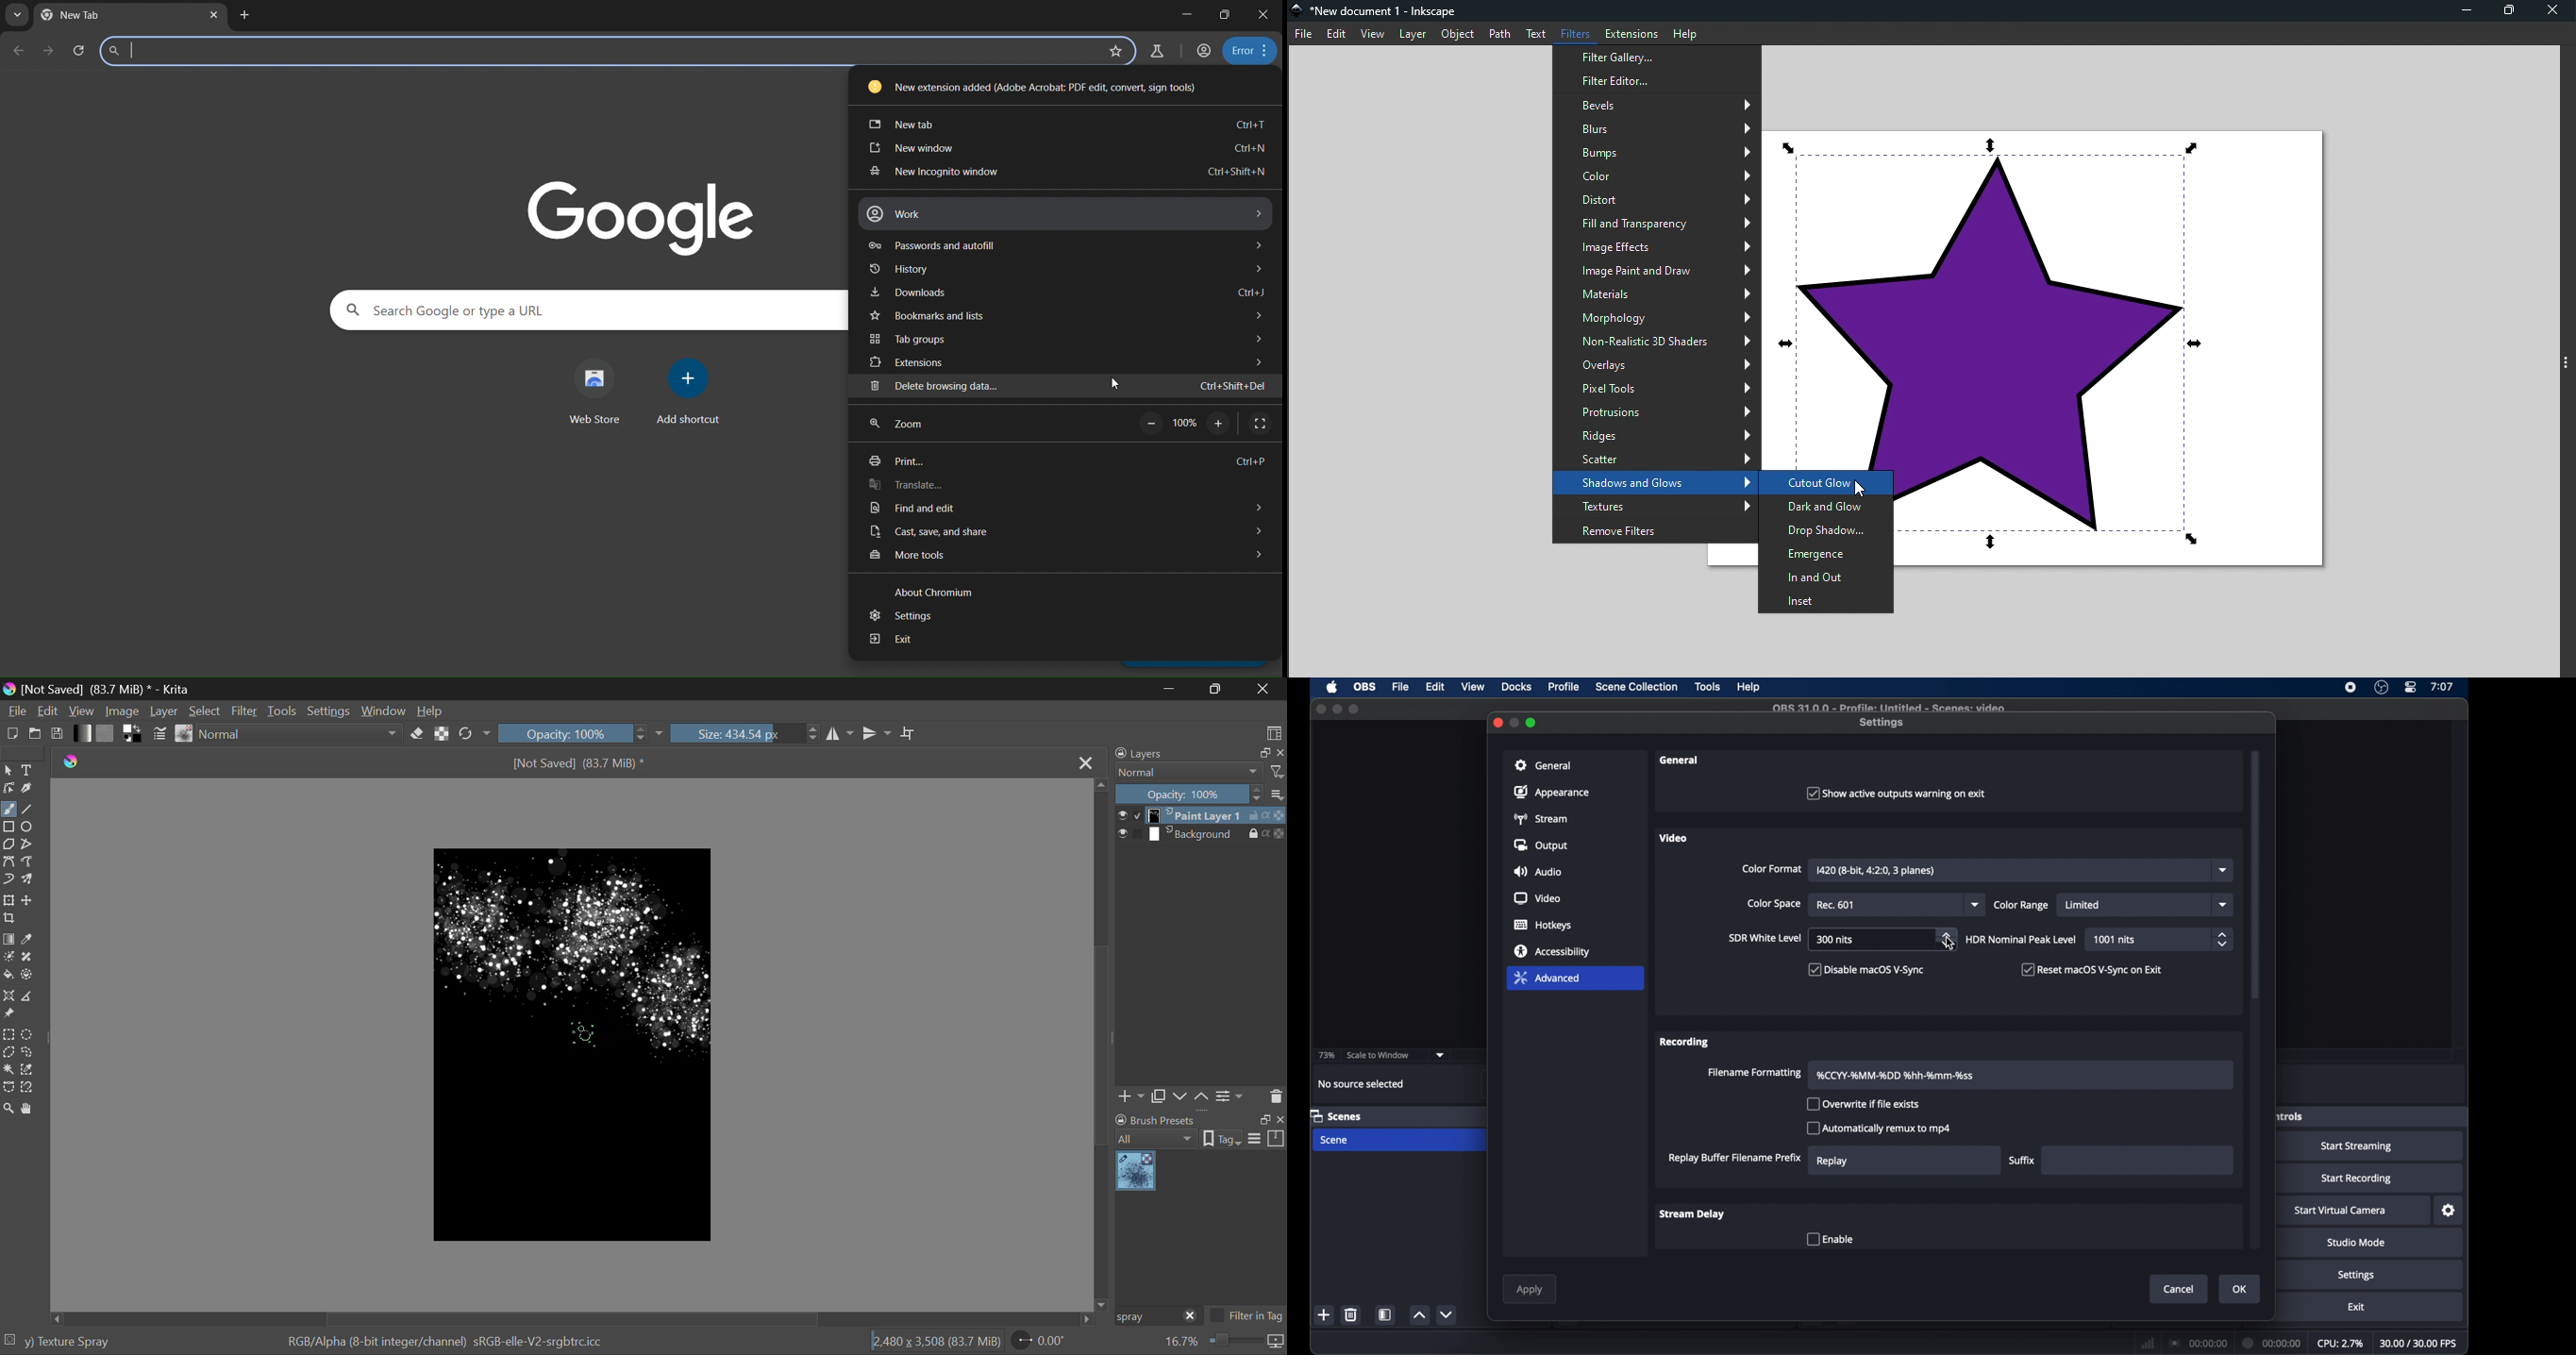 The width and height of the screenshot is (2576, 1372). What do you see at coordinates (28, 900) in the screenshot?
I see `Move Layer` at bounding box center [28, 900].